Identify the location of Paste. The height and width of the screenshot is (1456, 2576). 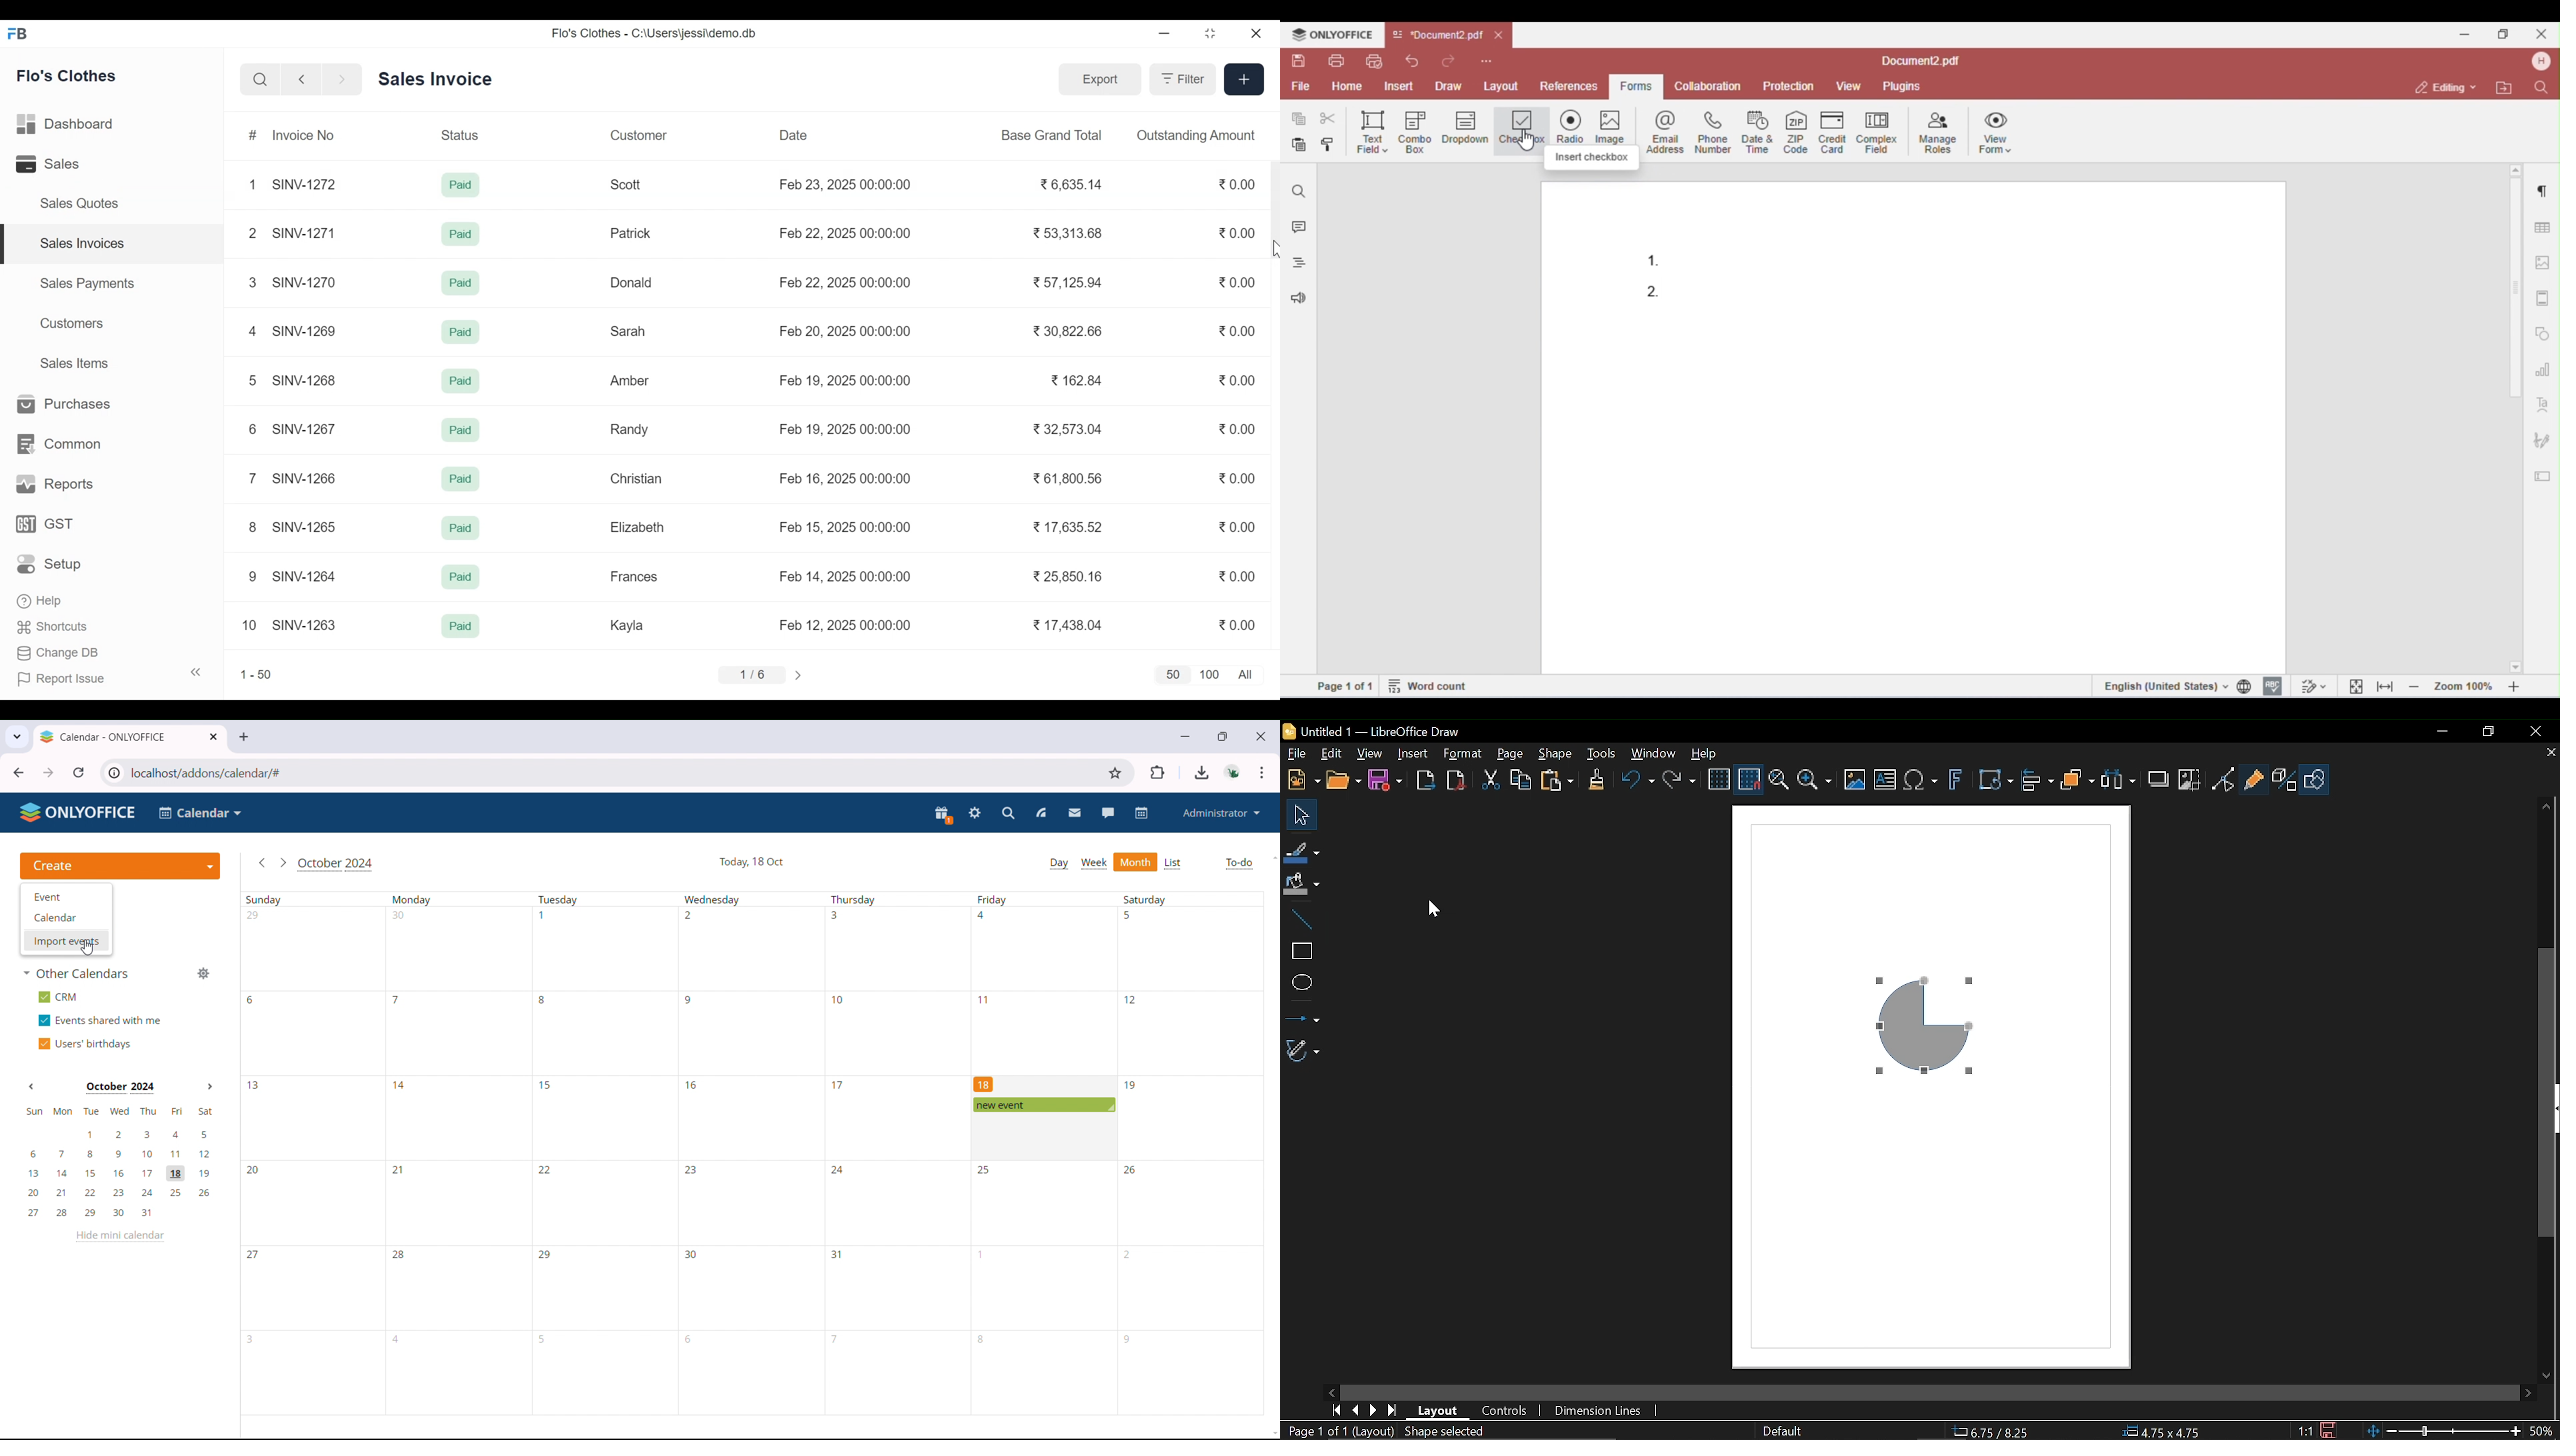
(1558, 781).